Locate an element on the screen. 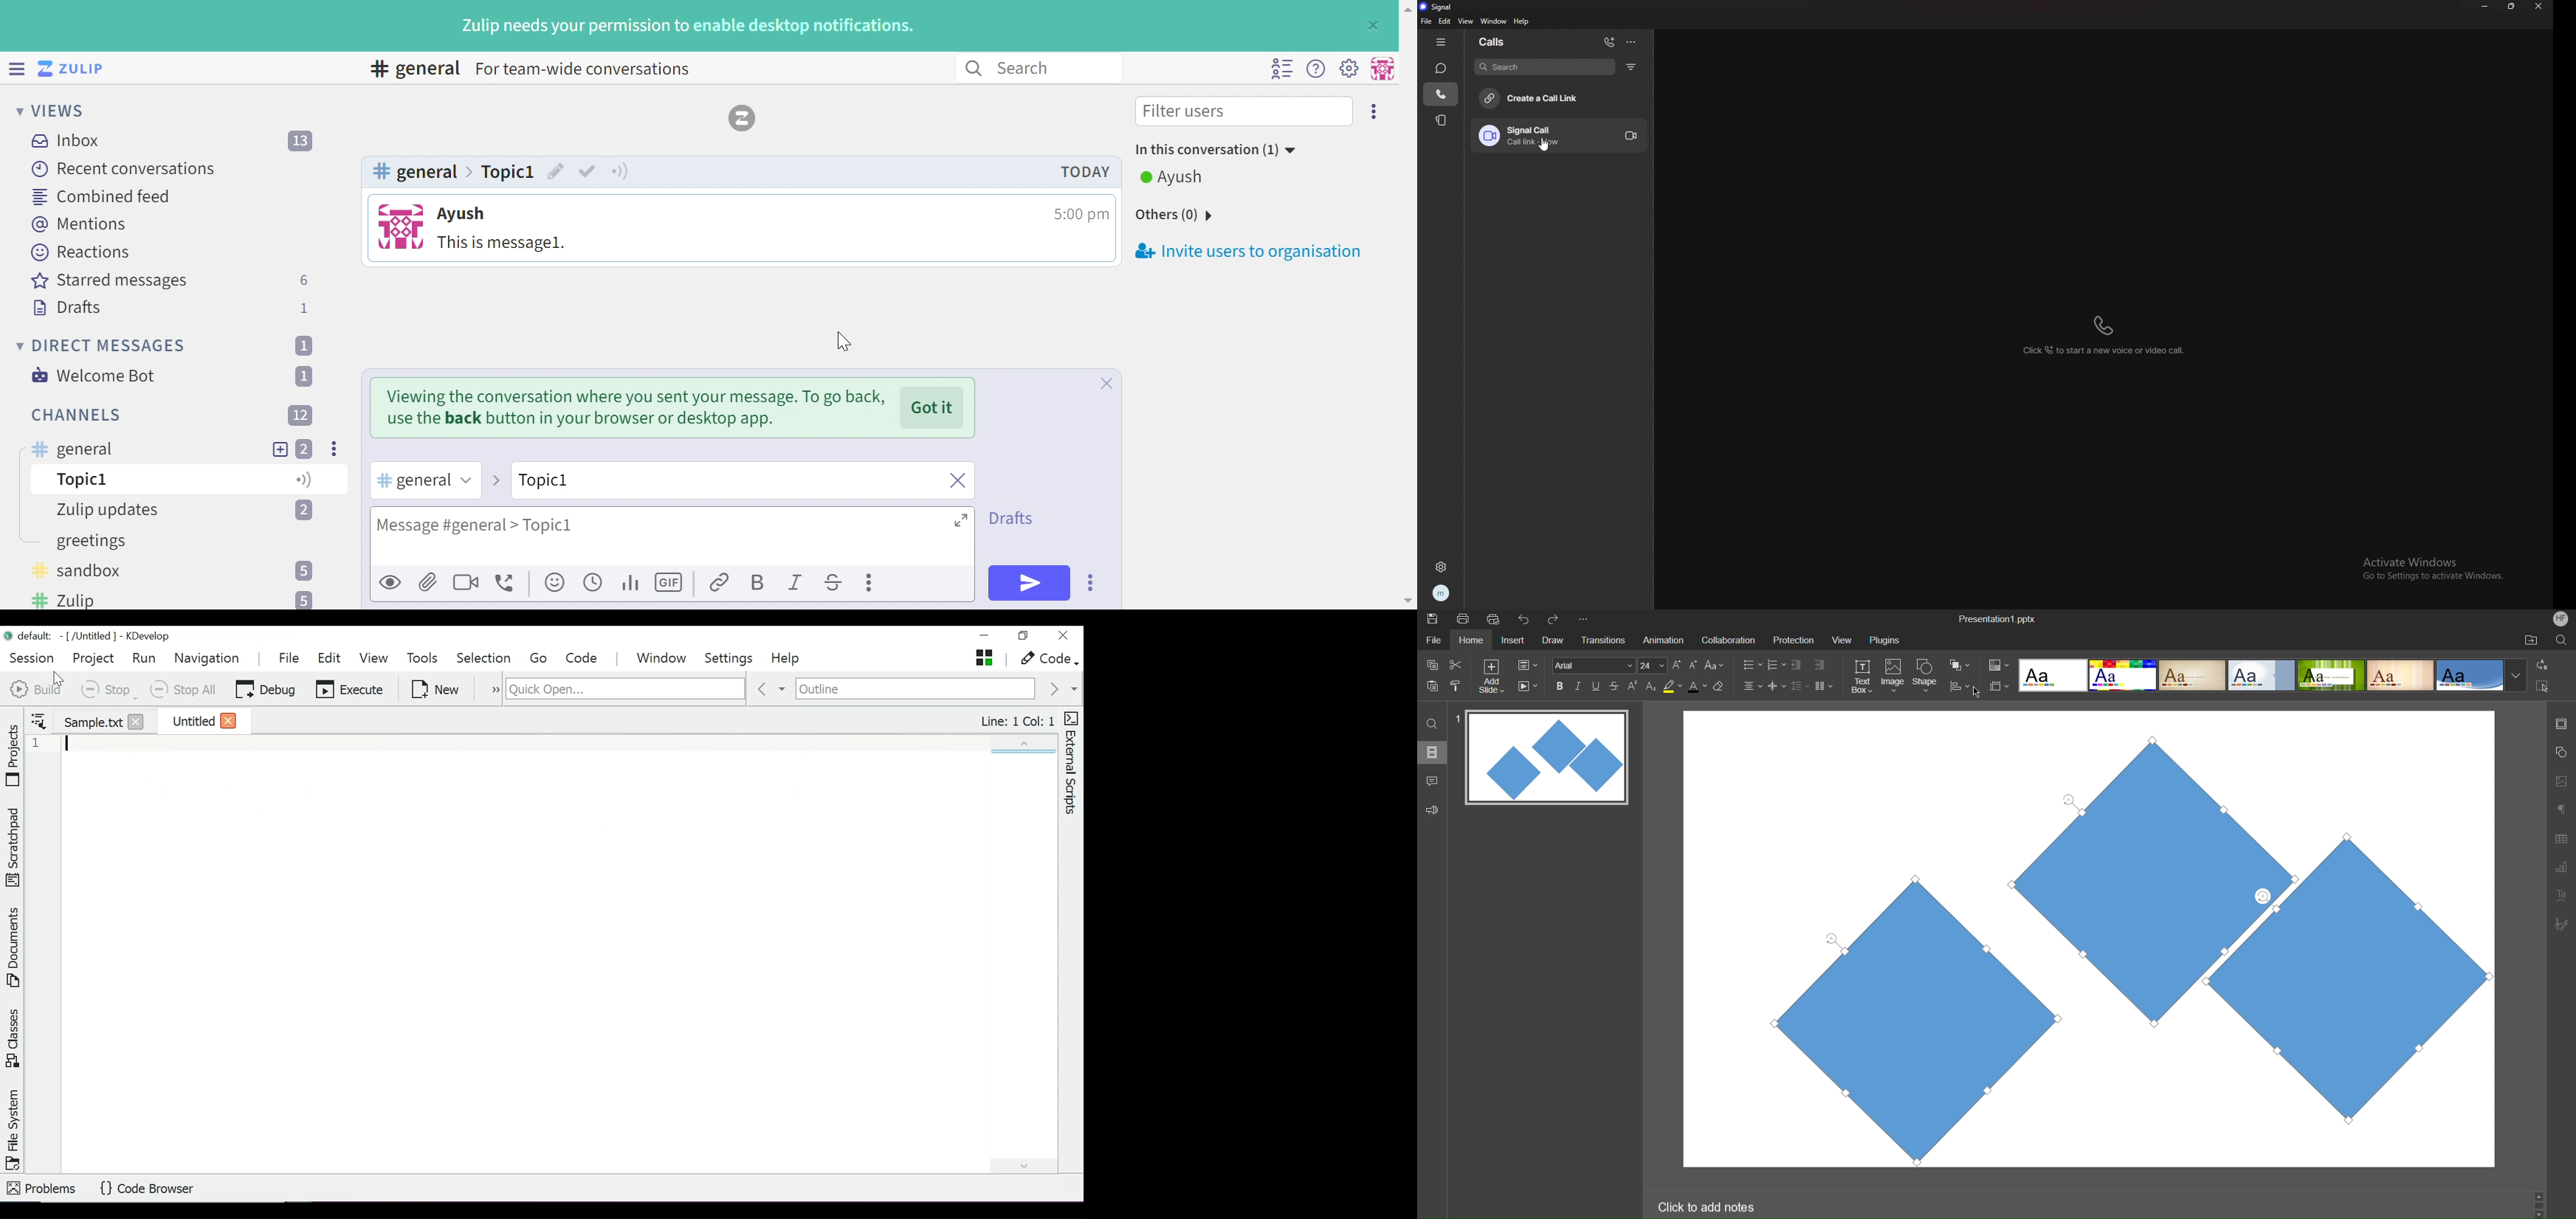 This screenshot has width=2576, height=1232. search is located at coordinates (1544, 66).